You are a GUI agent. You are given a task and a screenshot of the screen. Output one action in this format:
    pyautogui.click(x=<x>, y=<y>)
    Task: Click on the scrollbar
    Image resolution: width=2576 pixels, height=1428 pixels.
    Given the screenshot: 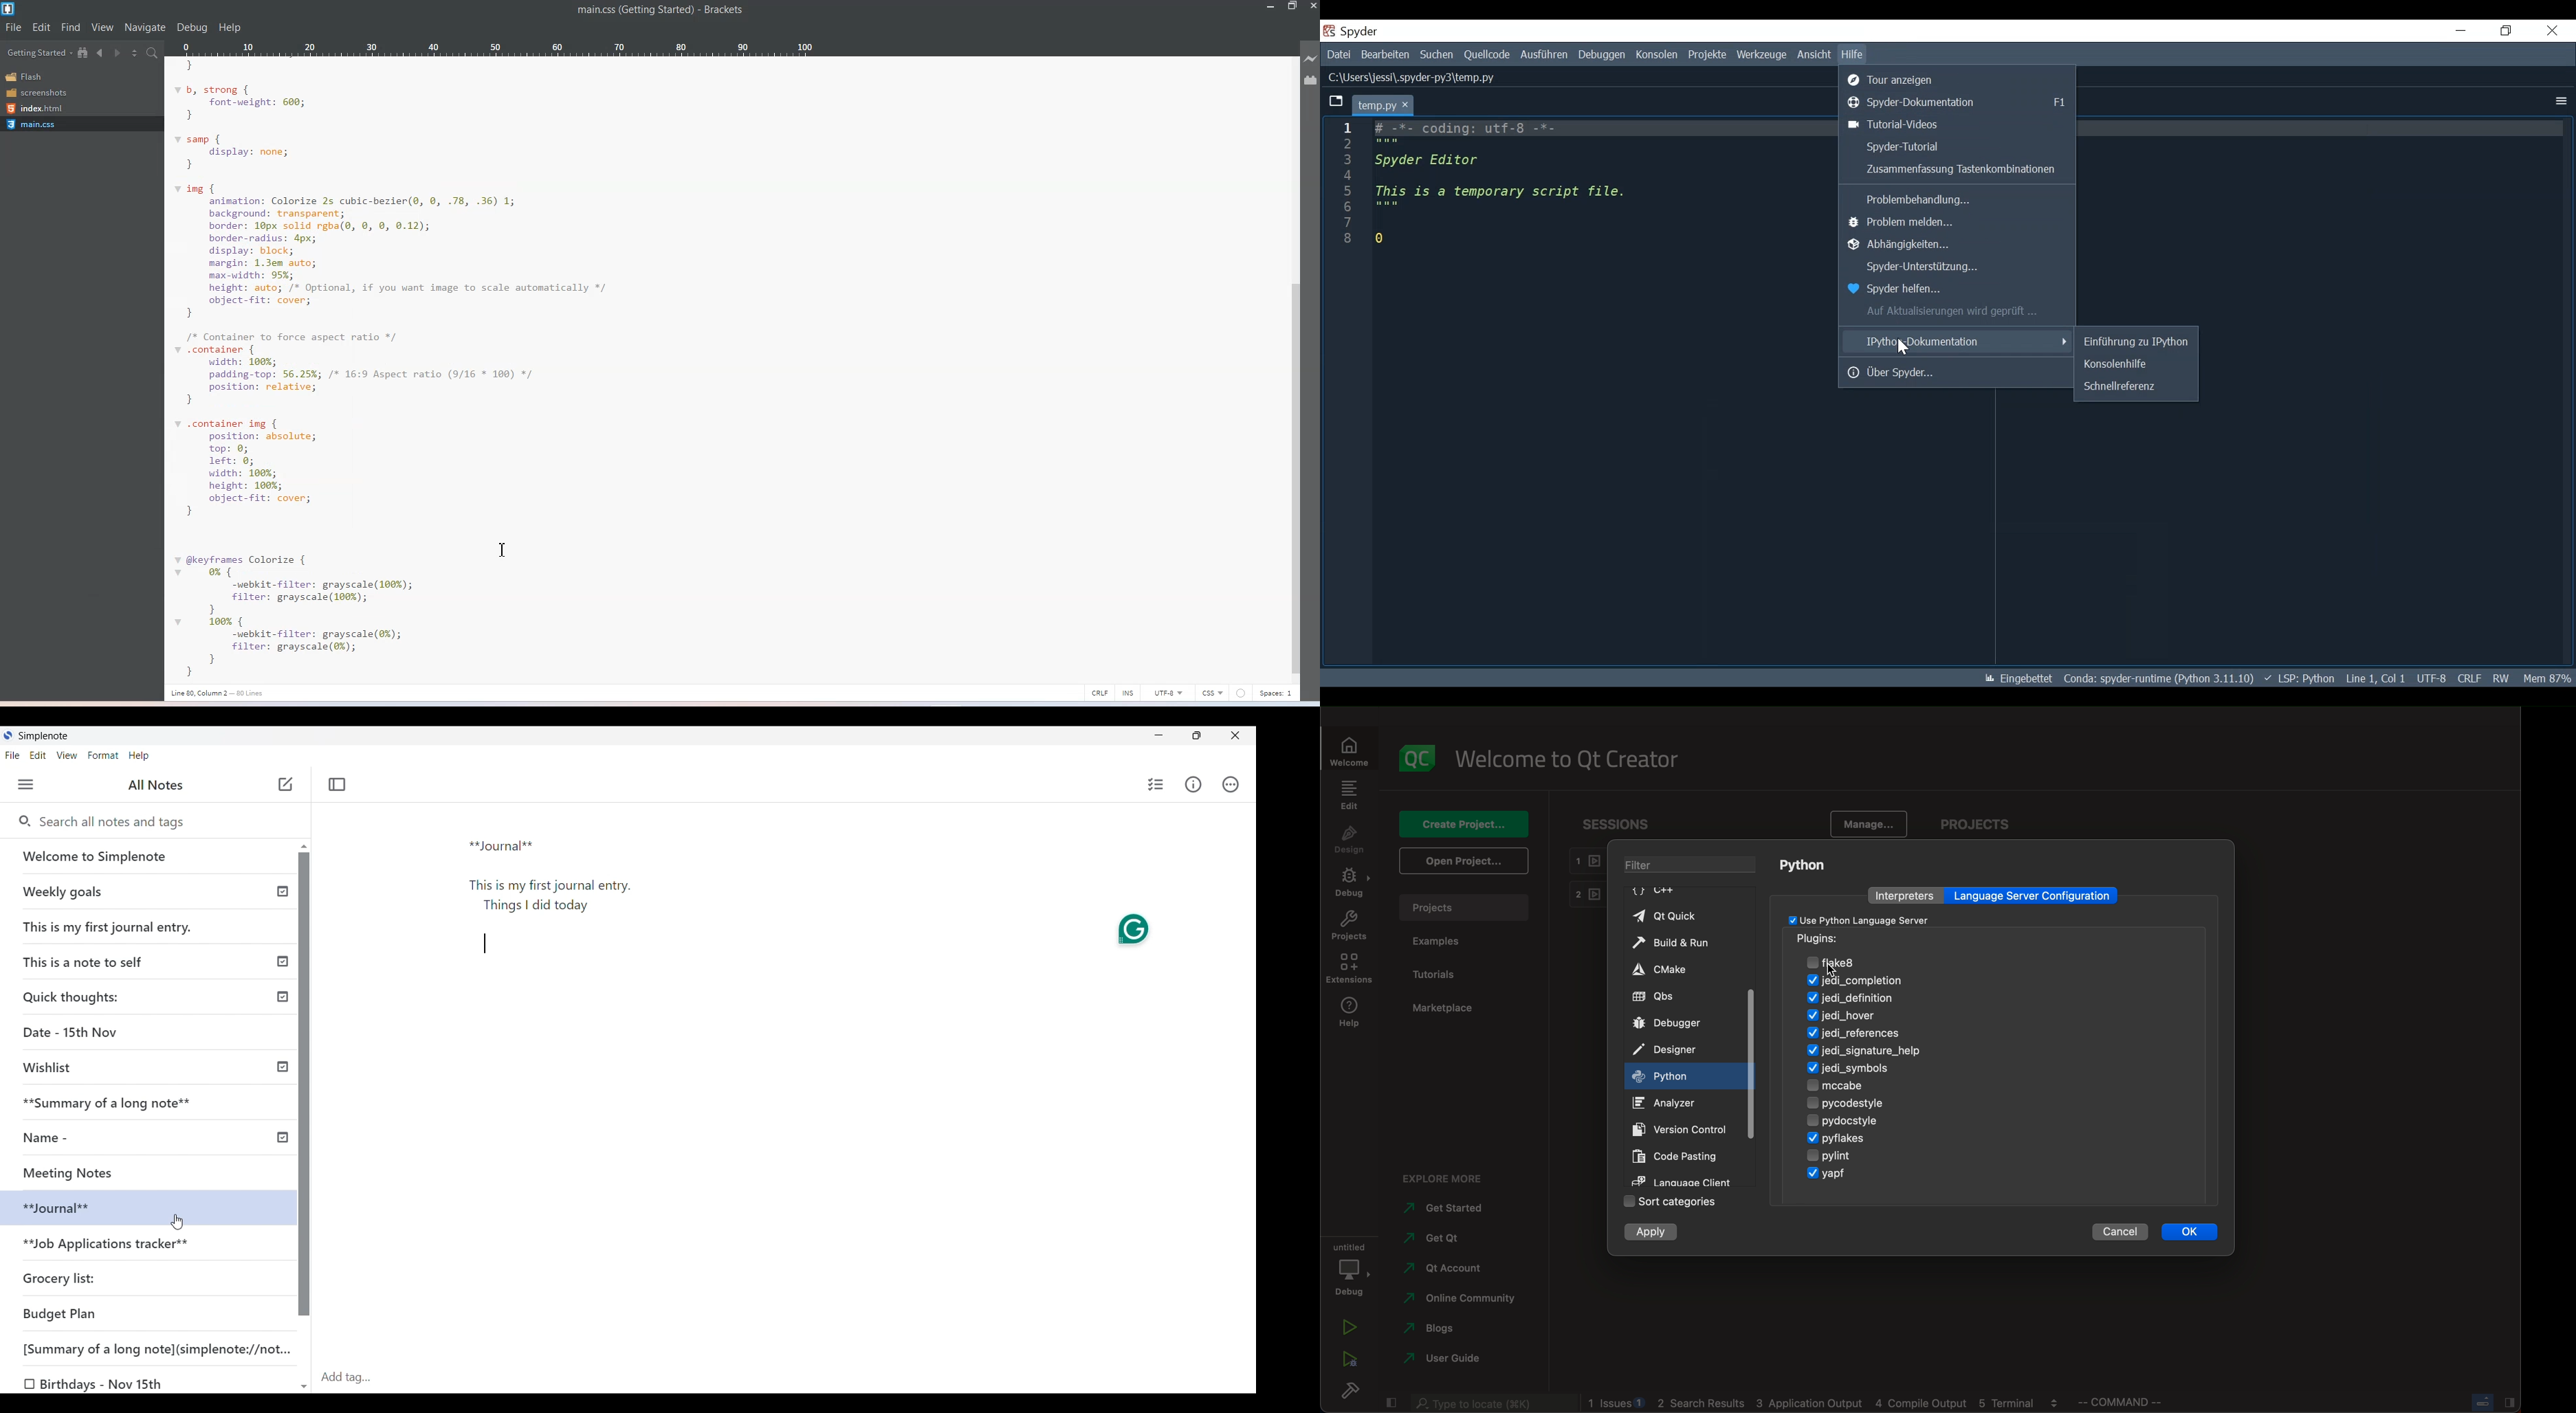 What is the action you would take?
    pyautogui.click(x=1750, y=1038)
    